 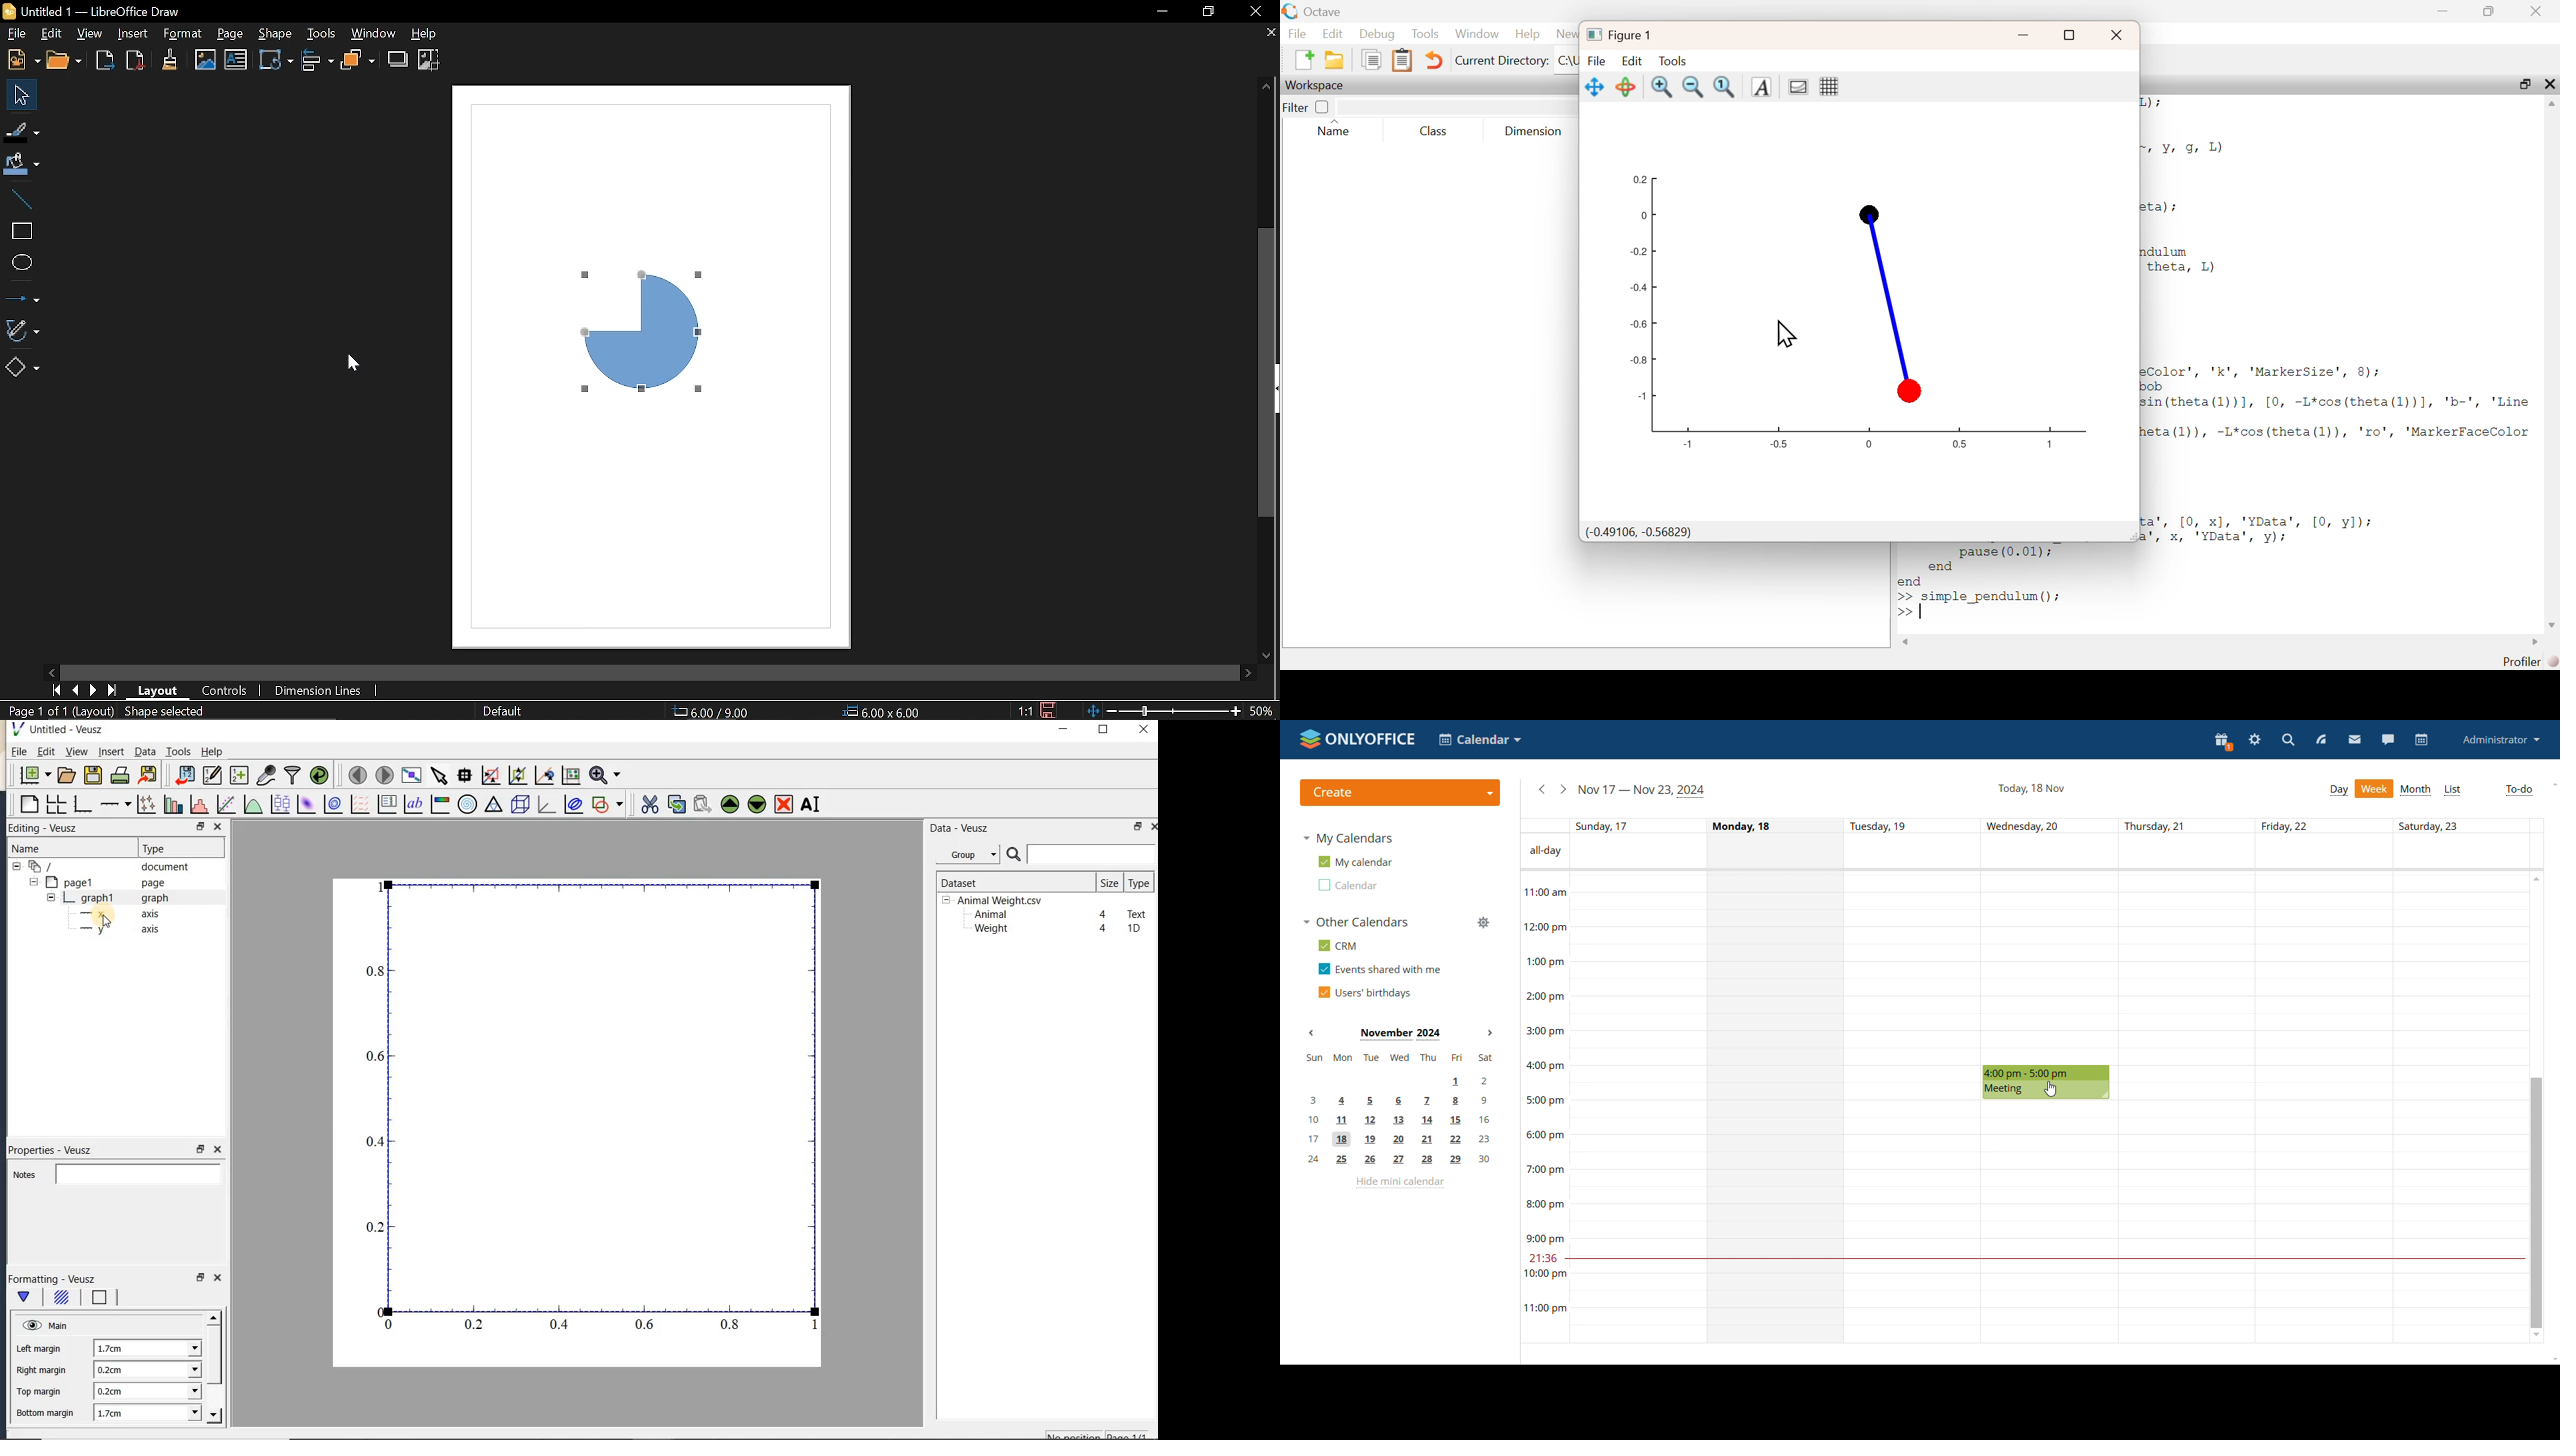 What do you see at coordinates (160, 690) in the screenshot?
I see `Layout` at bounding box center [160, 690].